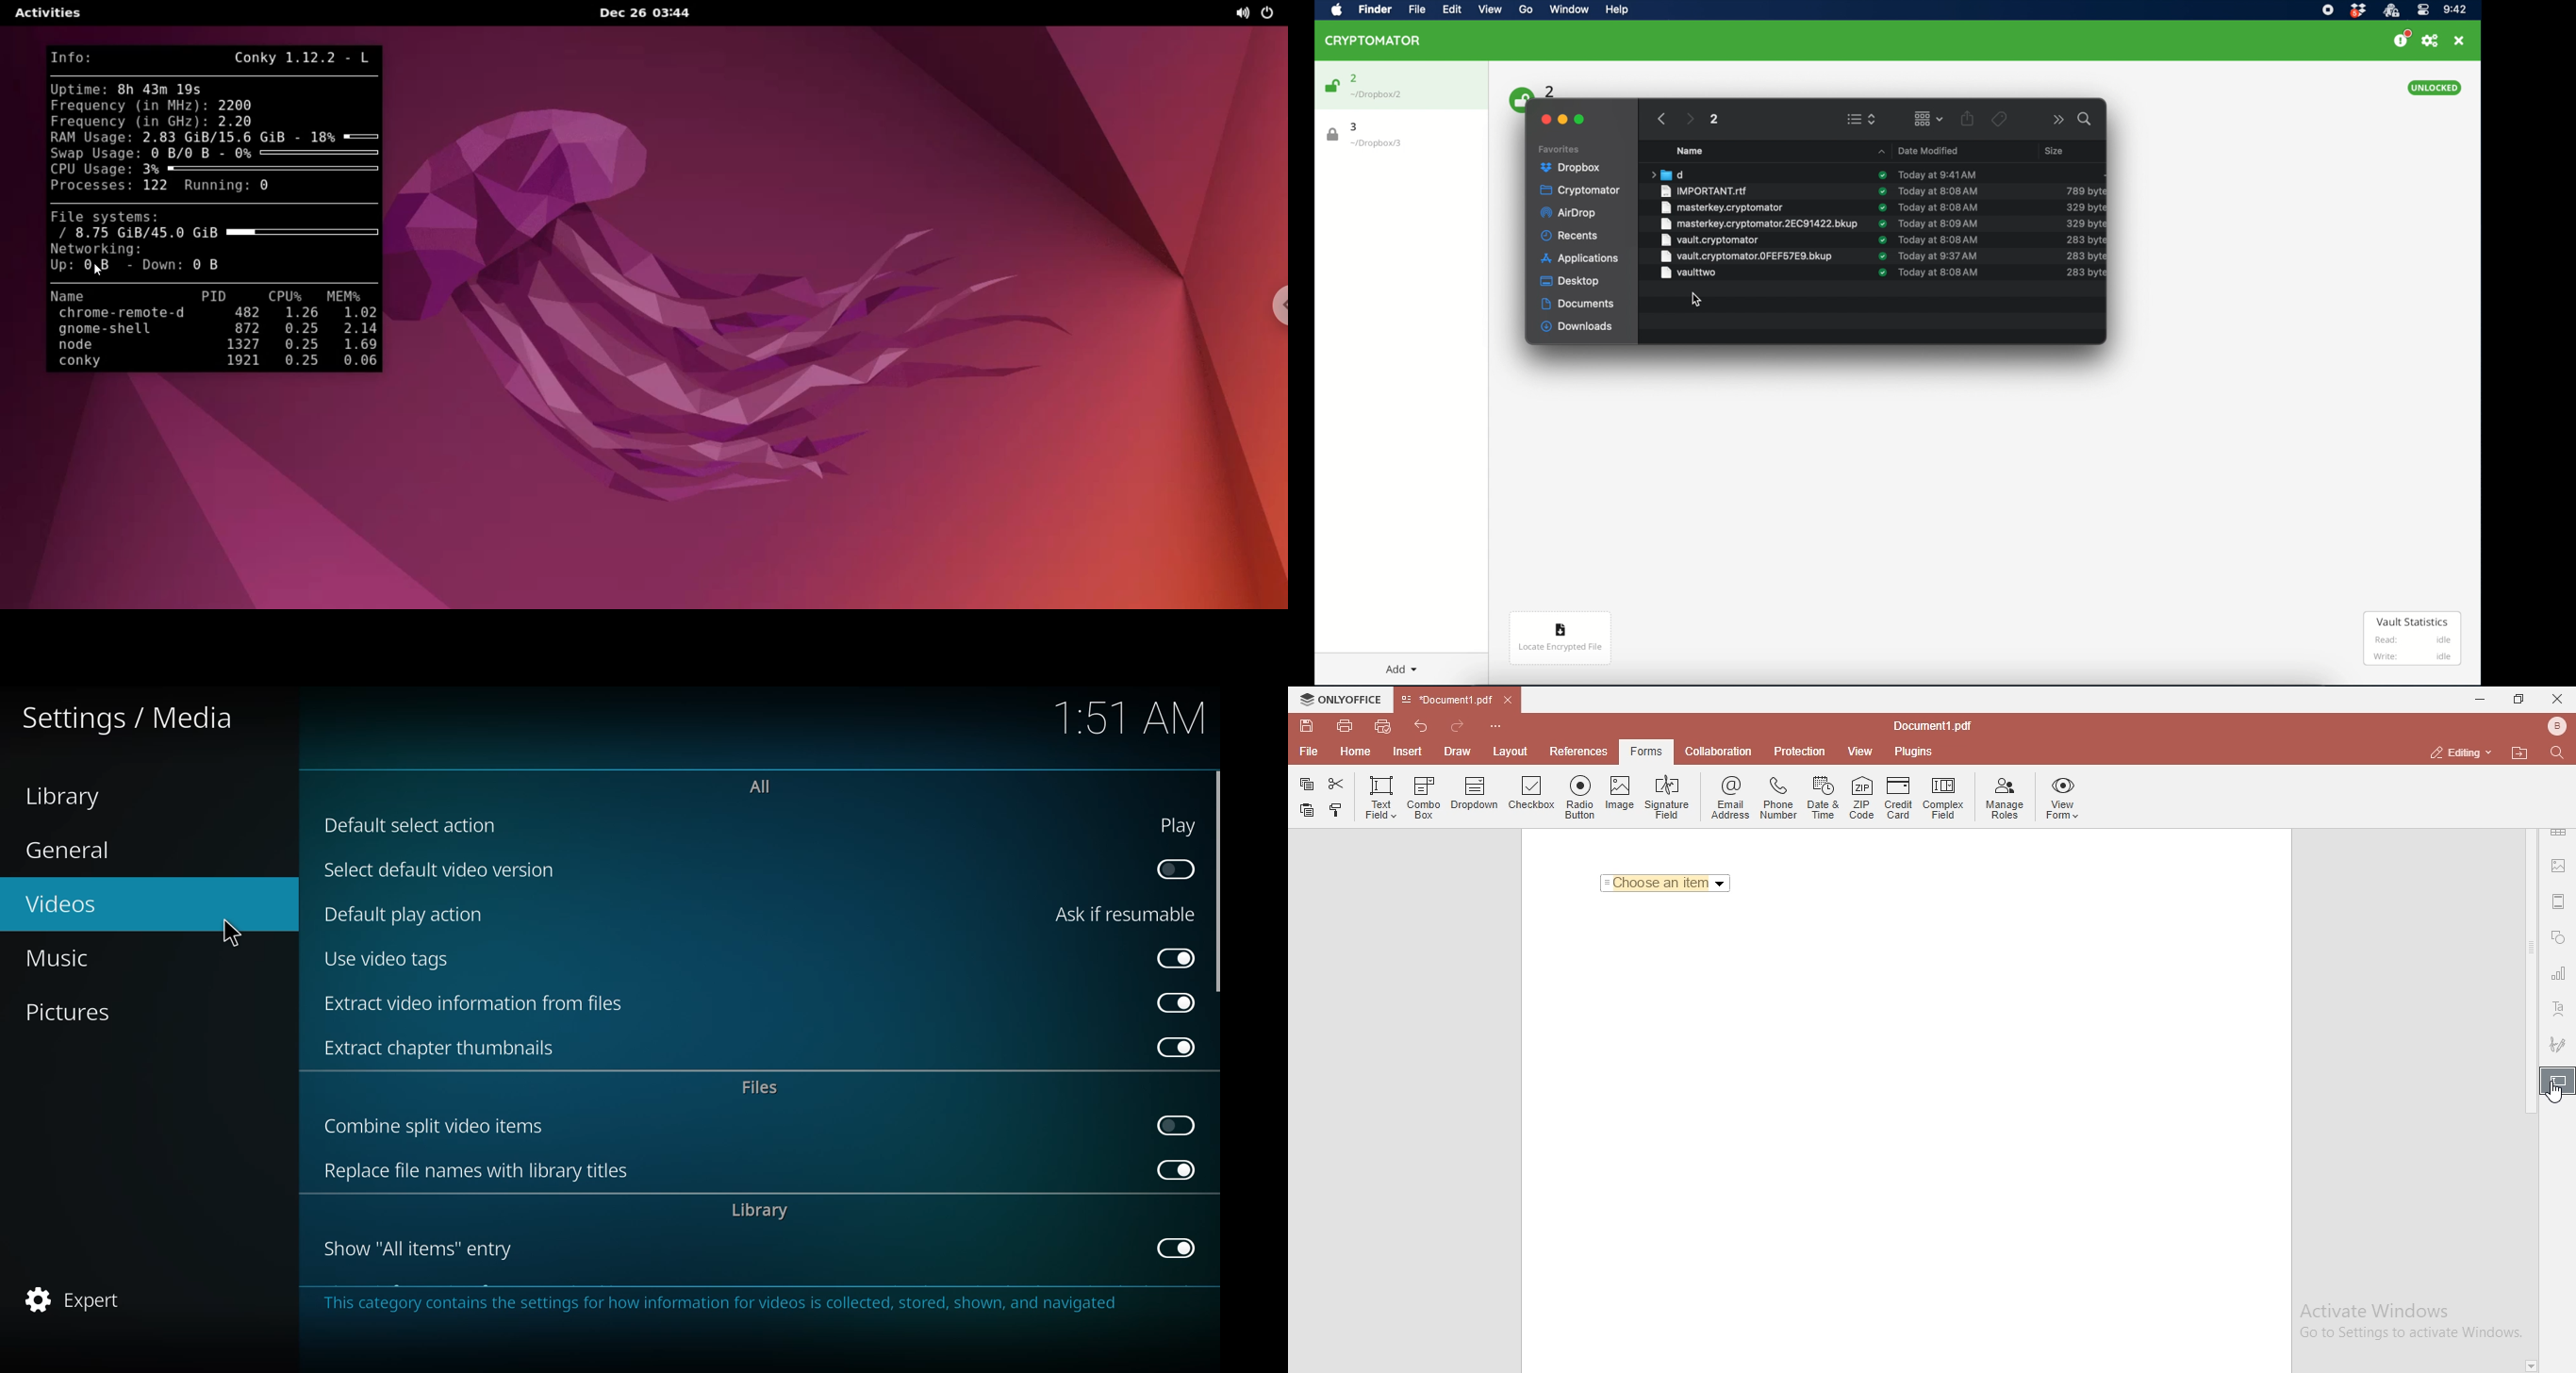 This screenshot has width=2576, height=1400. Describe the element at coordinates (1377, 95) in the screenshot. I see `location` at that location.